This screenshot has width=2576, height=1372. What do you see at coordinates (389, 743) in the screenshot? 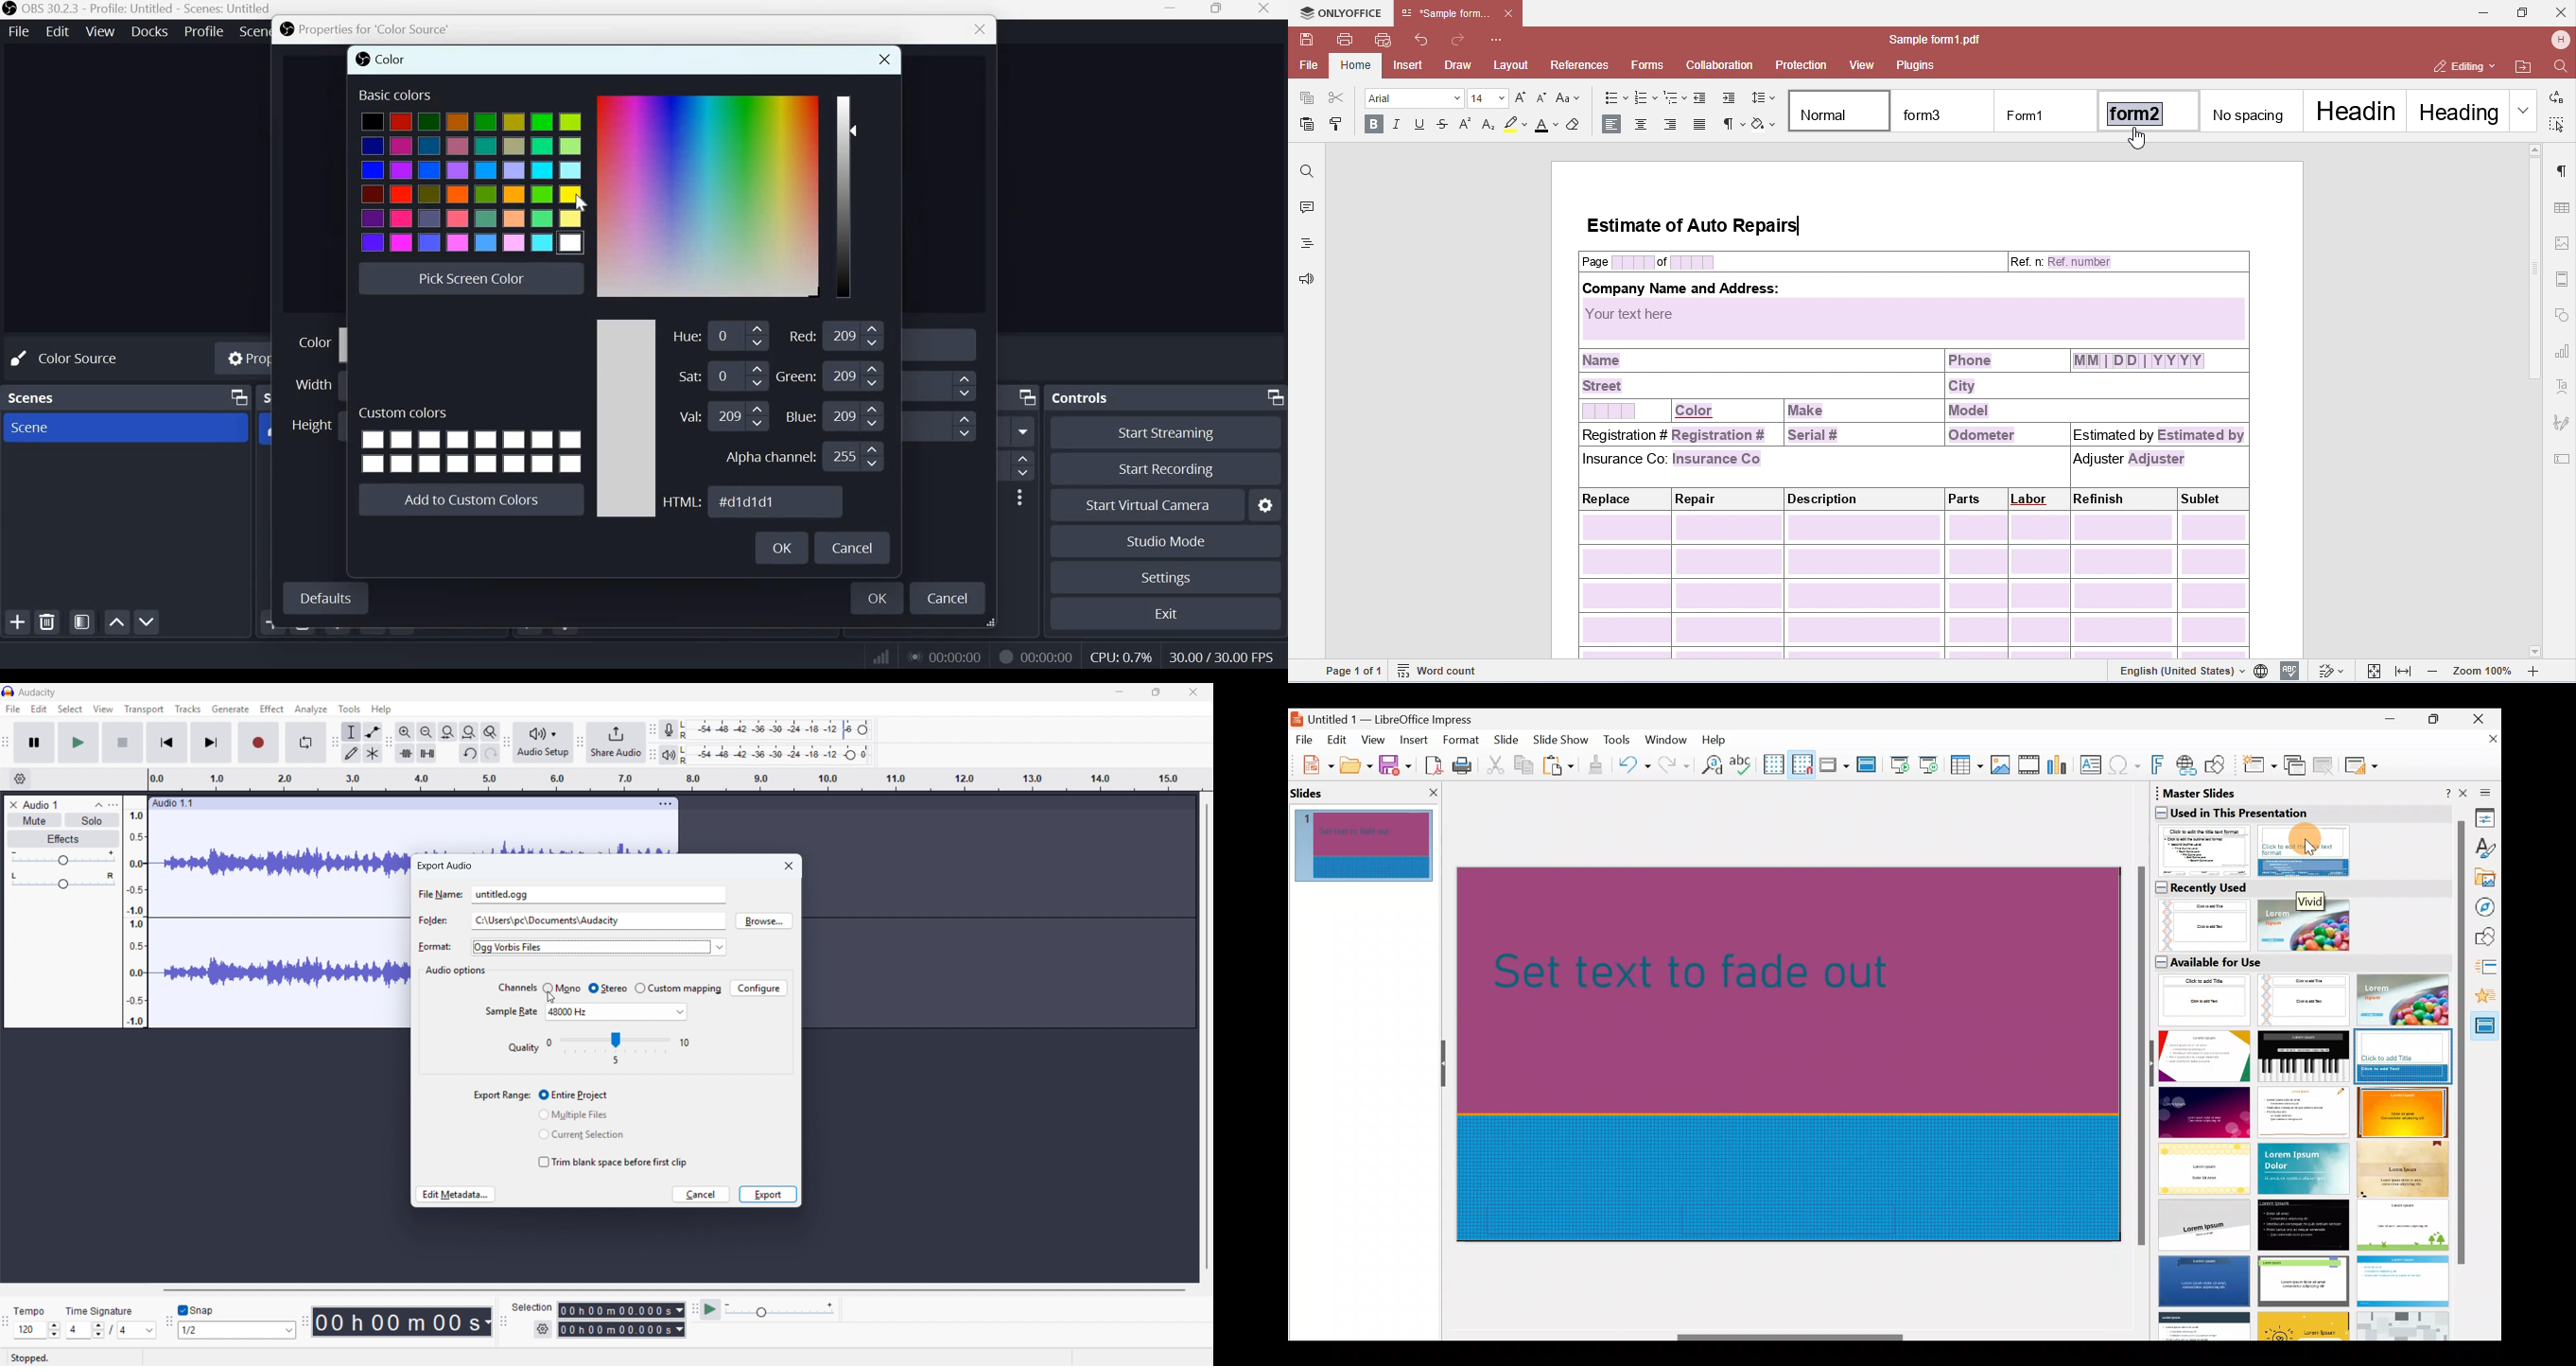
I see `Edit toolbar ` at bounding box center [389, 743].